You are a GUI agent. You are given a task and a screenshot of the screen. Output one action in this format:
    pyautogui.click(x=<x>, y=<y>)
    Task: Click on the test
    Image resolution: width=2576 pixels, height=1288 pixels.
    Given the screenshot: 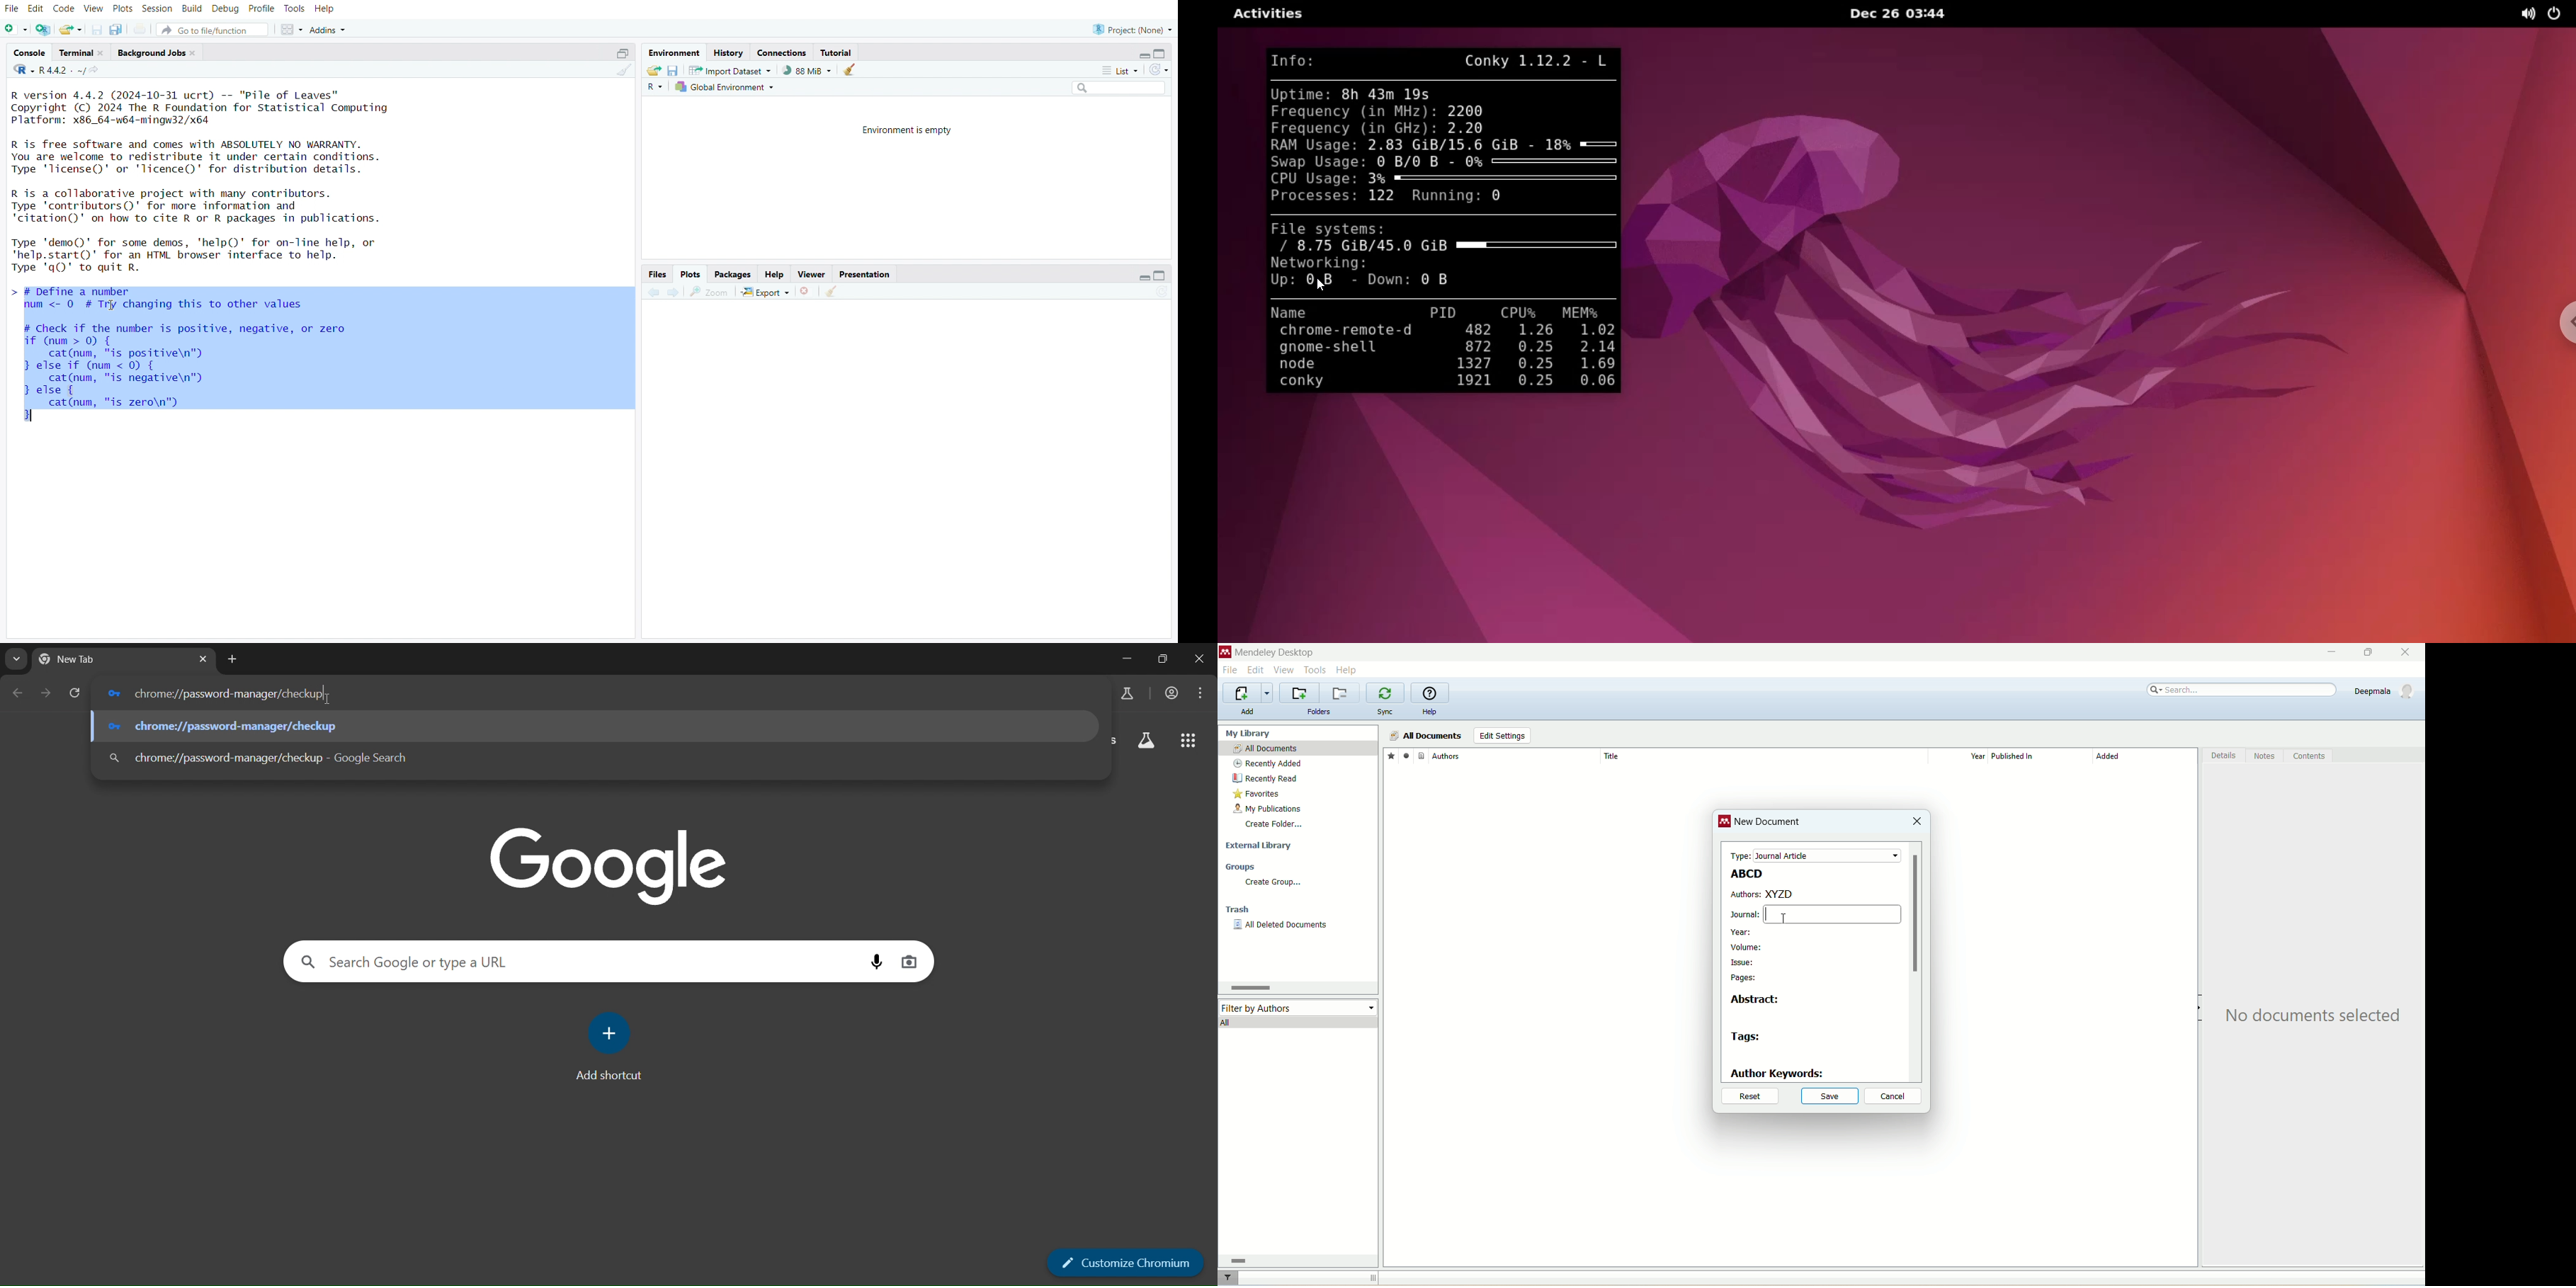 What is the action you would take?
    pyautogui.click(x=1811, y=860)
    